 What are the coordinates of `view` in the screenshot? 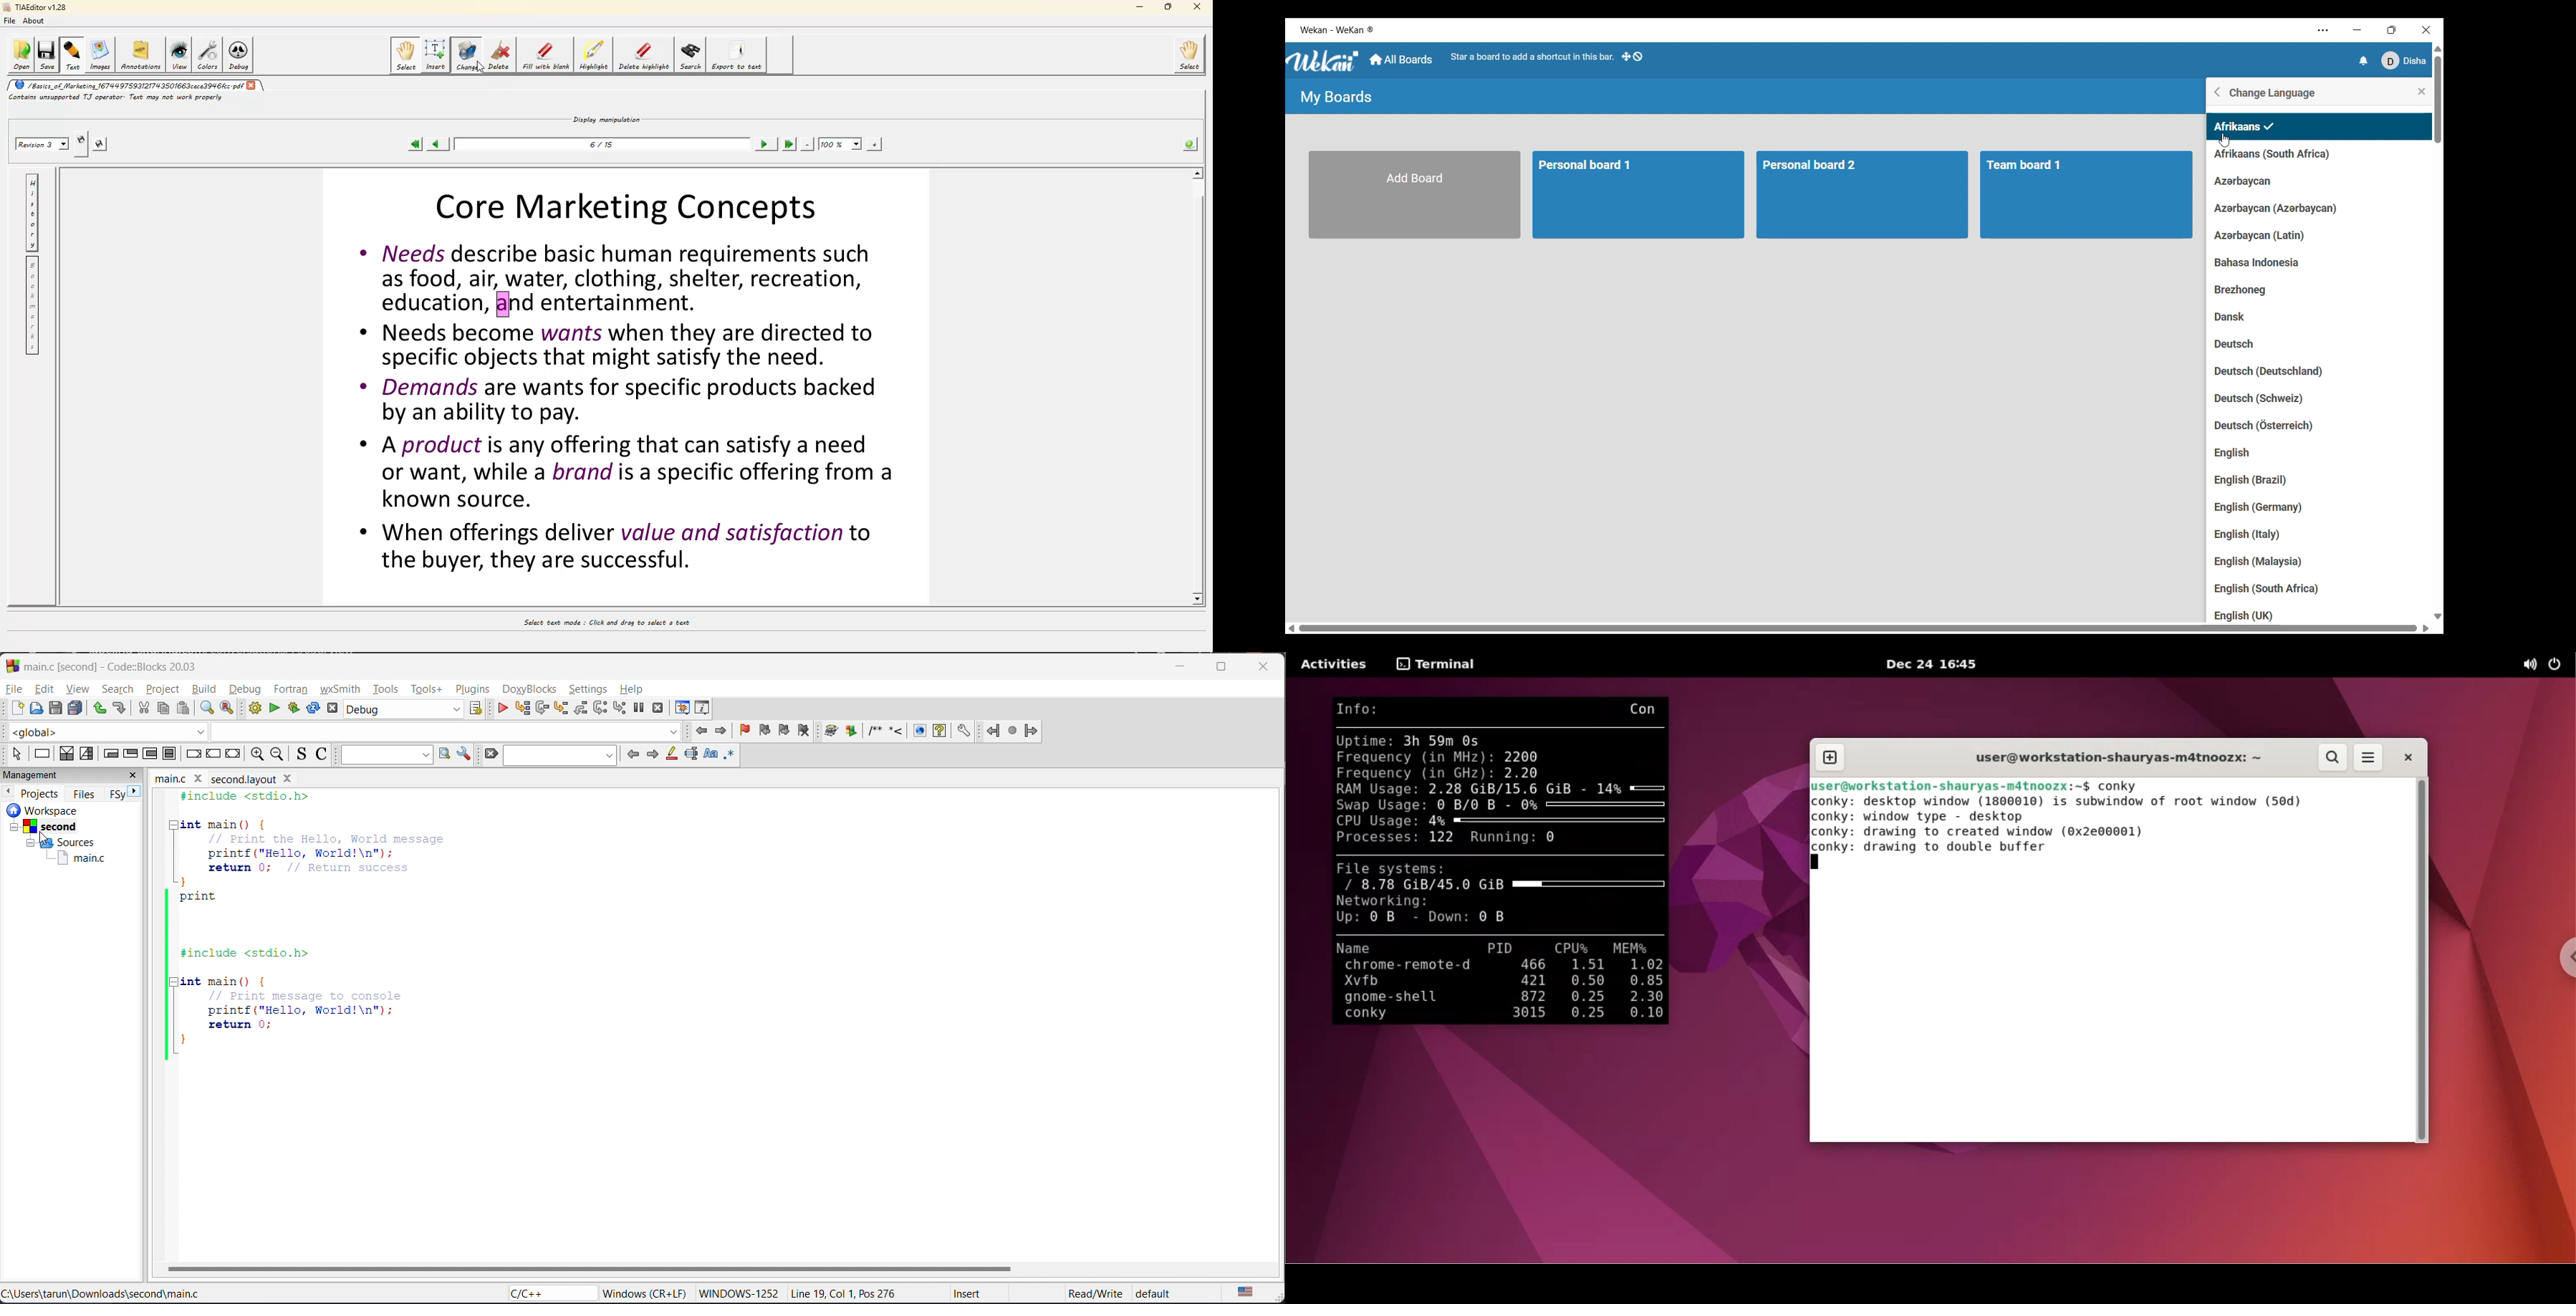 It's located at (78, 690).